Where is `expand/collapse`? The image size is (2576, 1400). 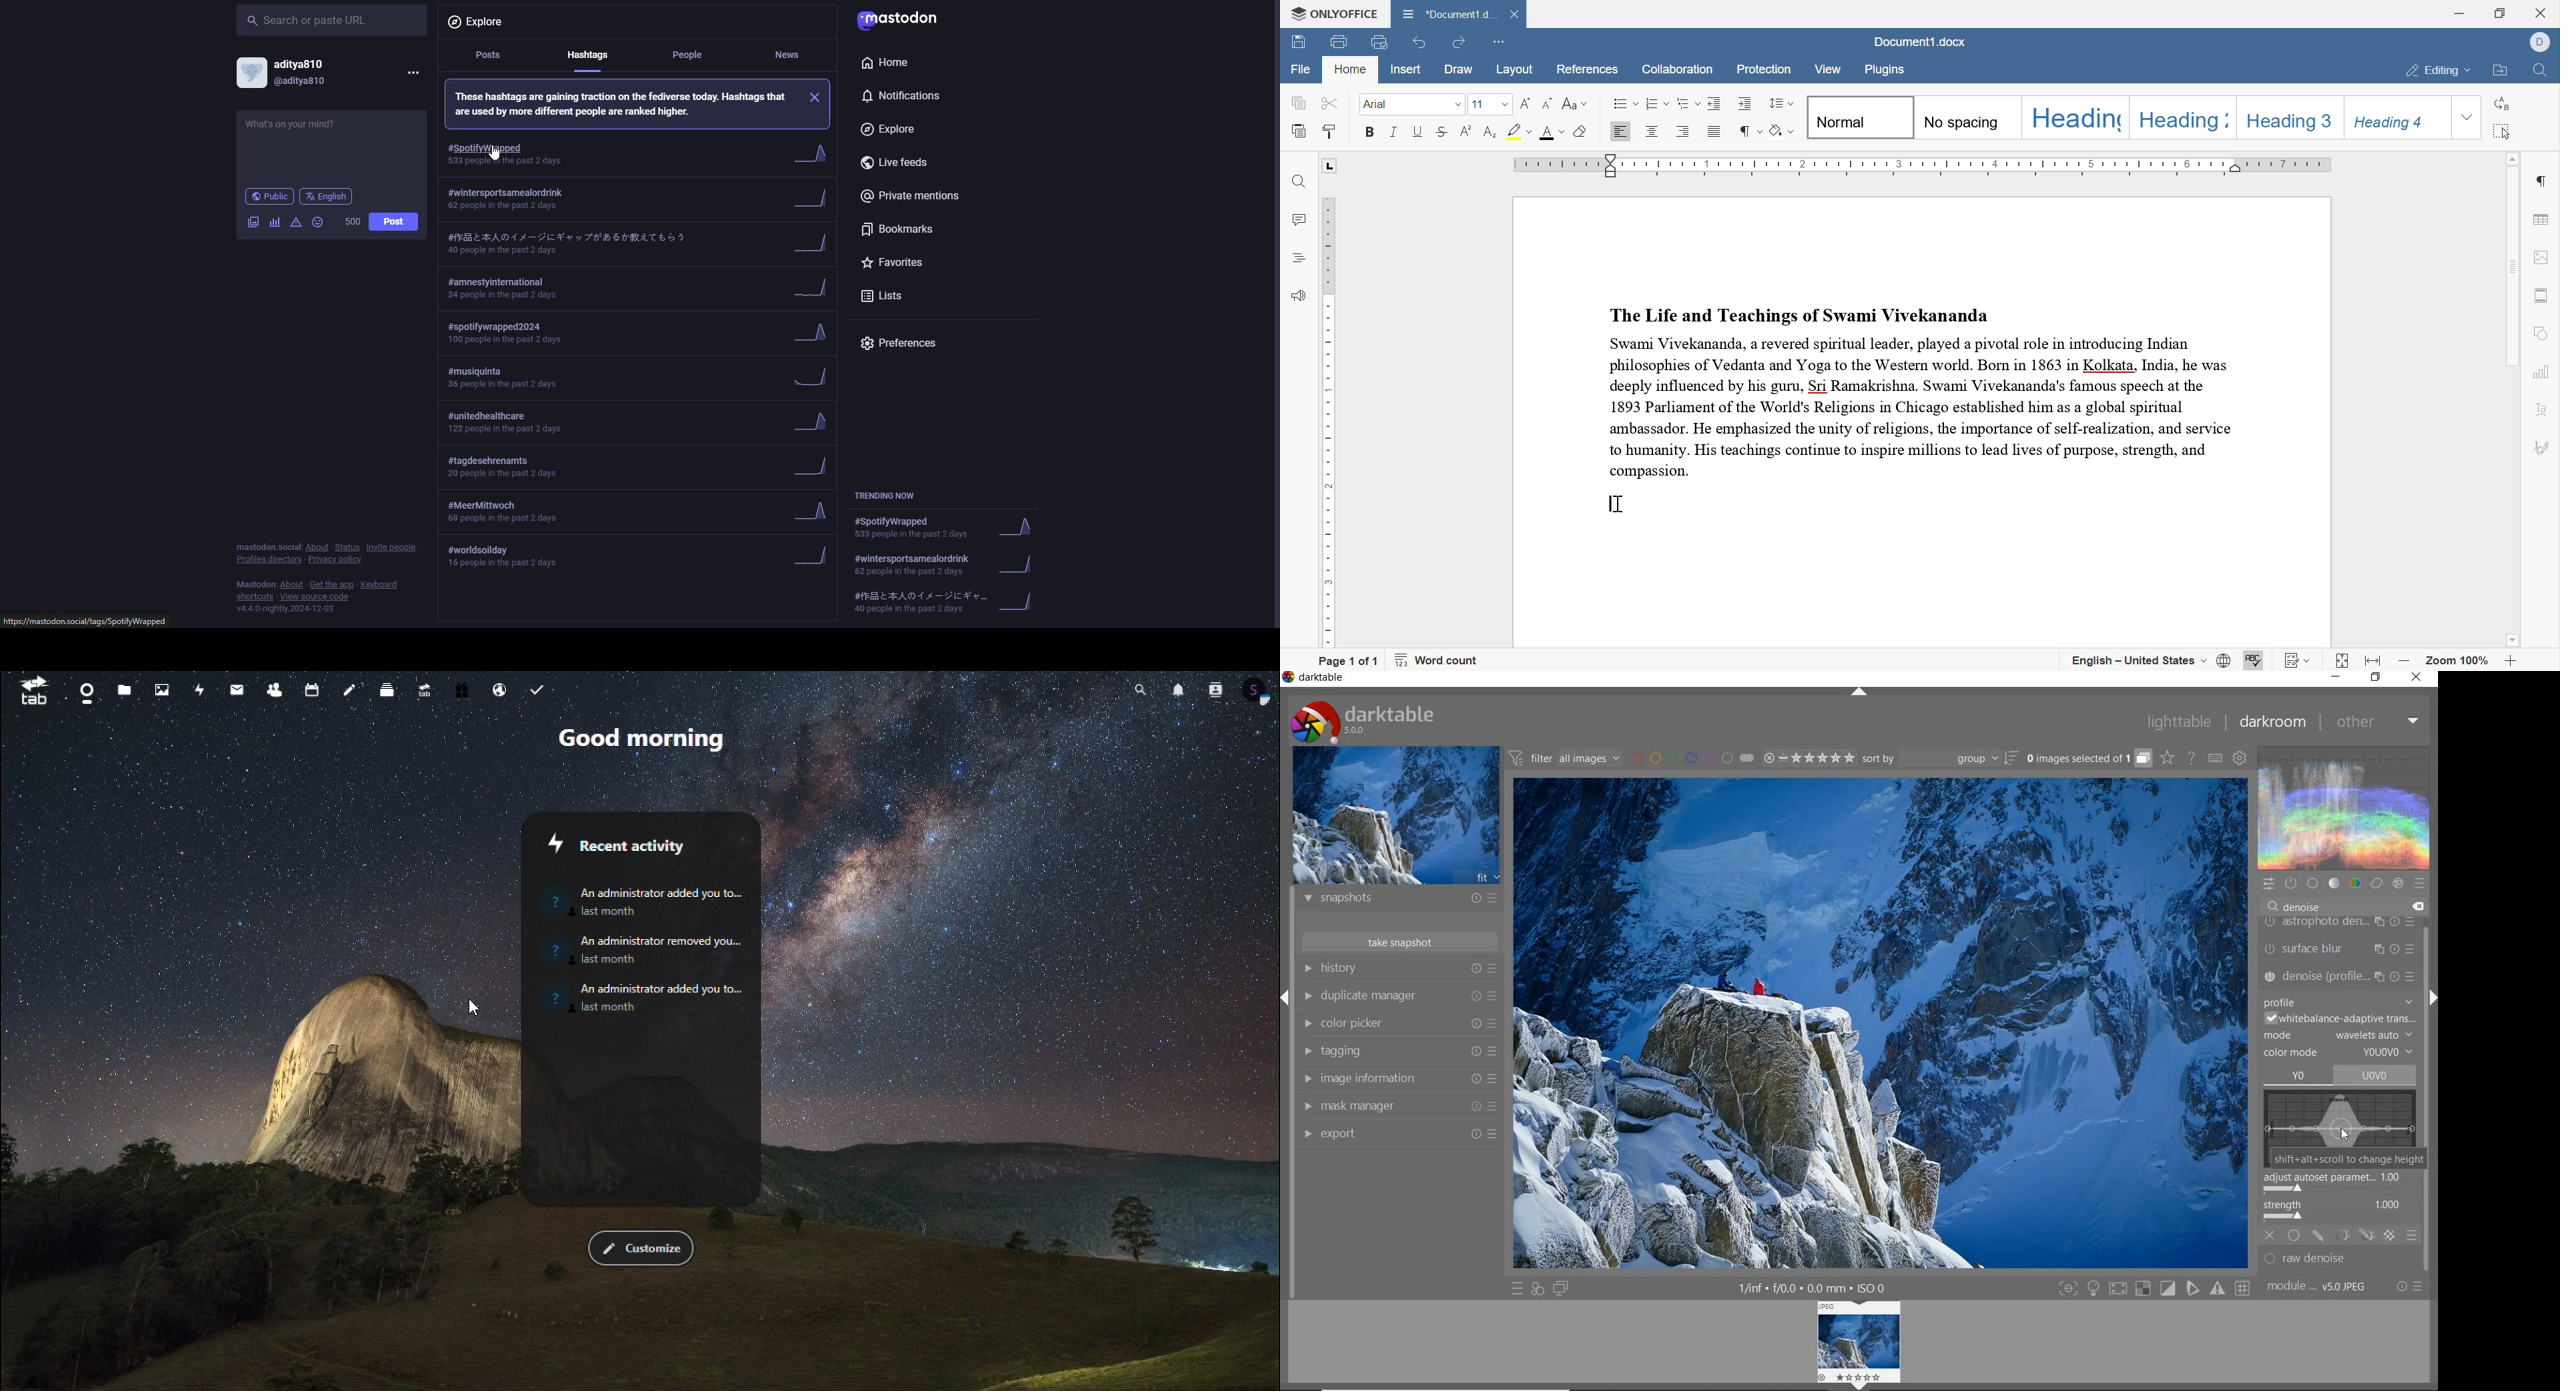
expand/collapse is located at coordinates (1858, 692).